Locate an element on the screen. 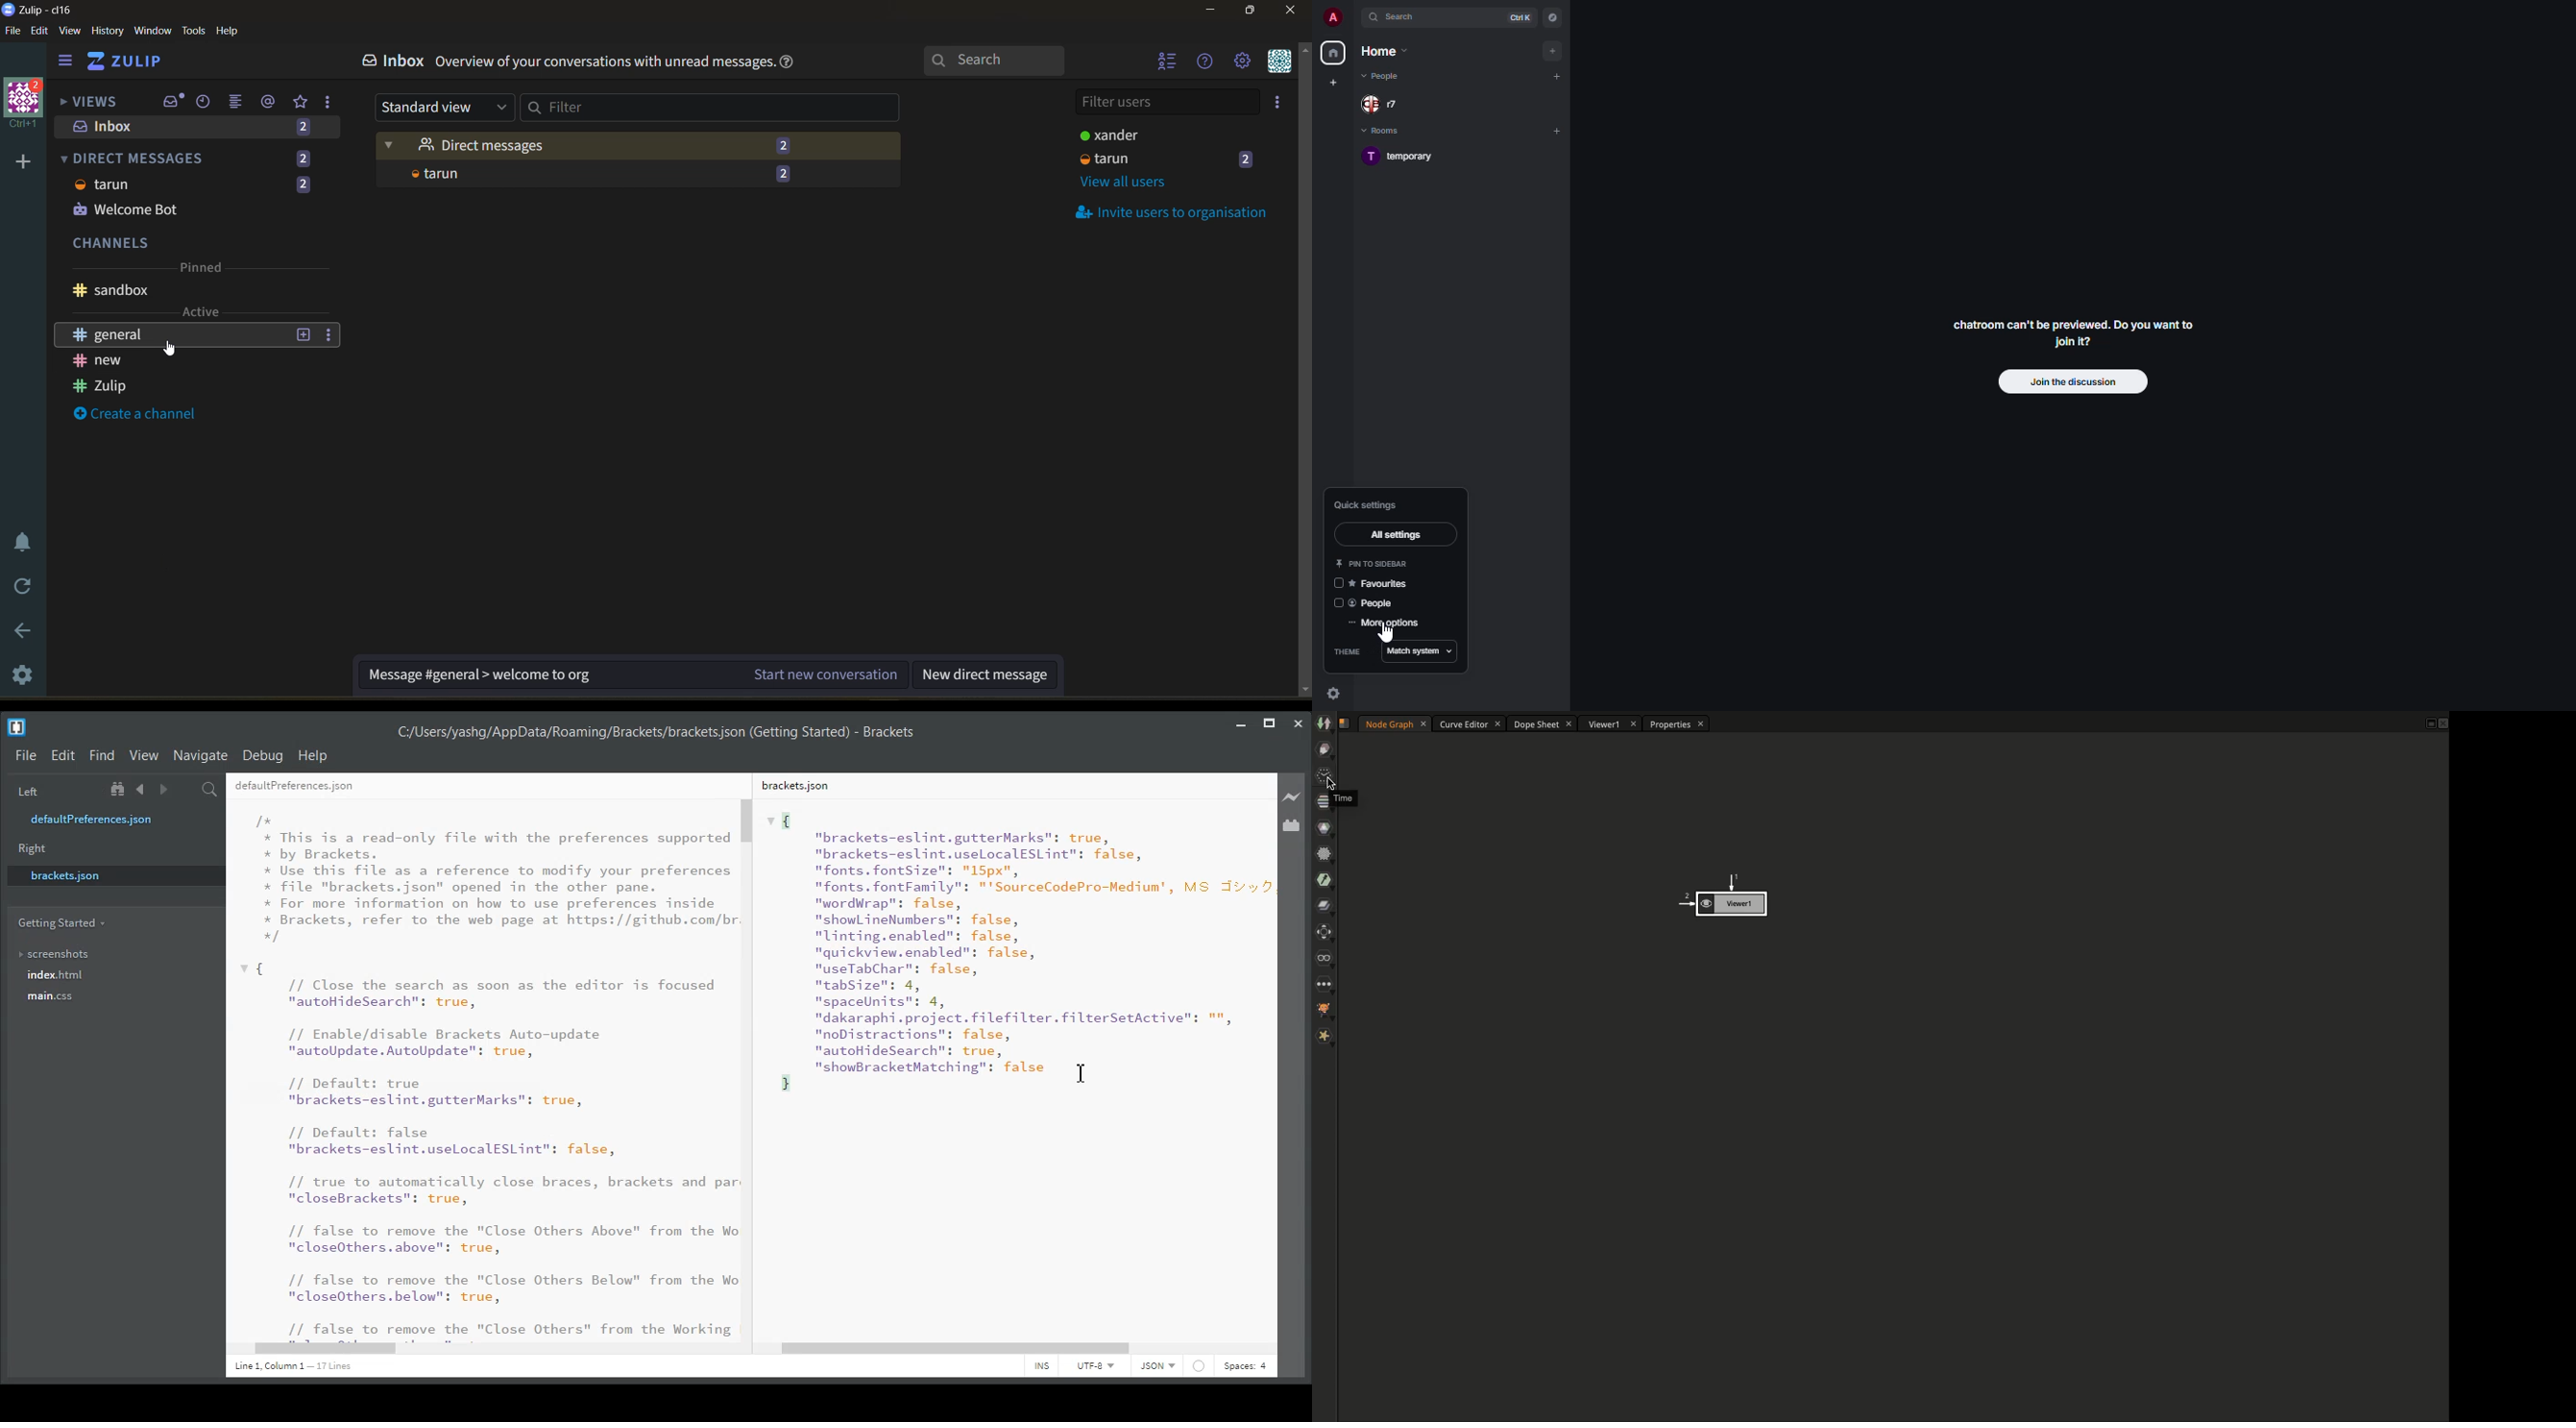 This screenshot has height=1428, width=2576. views is located at coordinates (90, 103).